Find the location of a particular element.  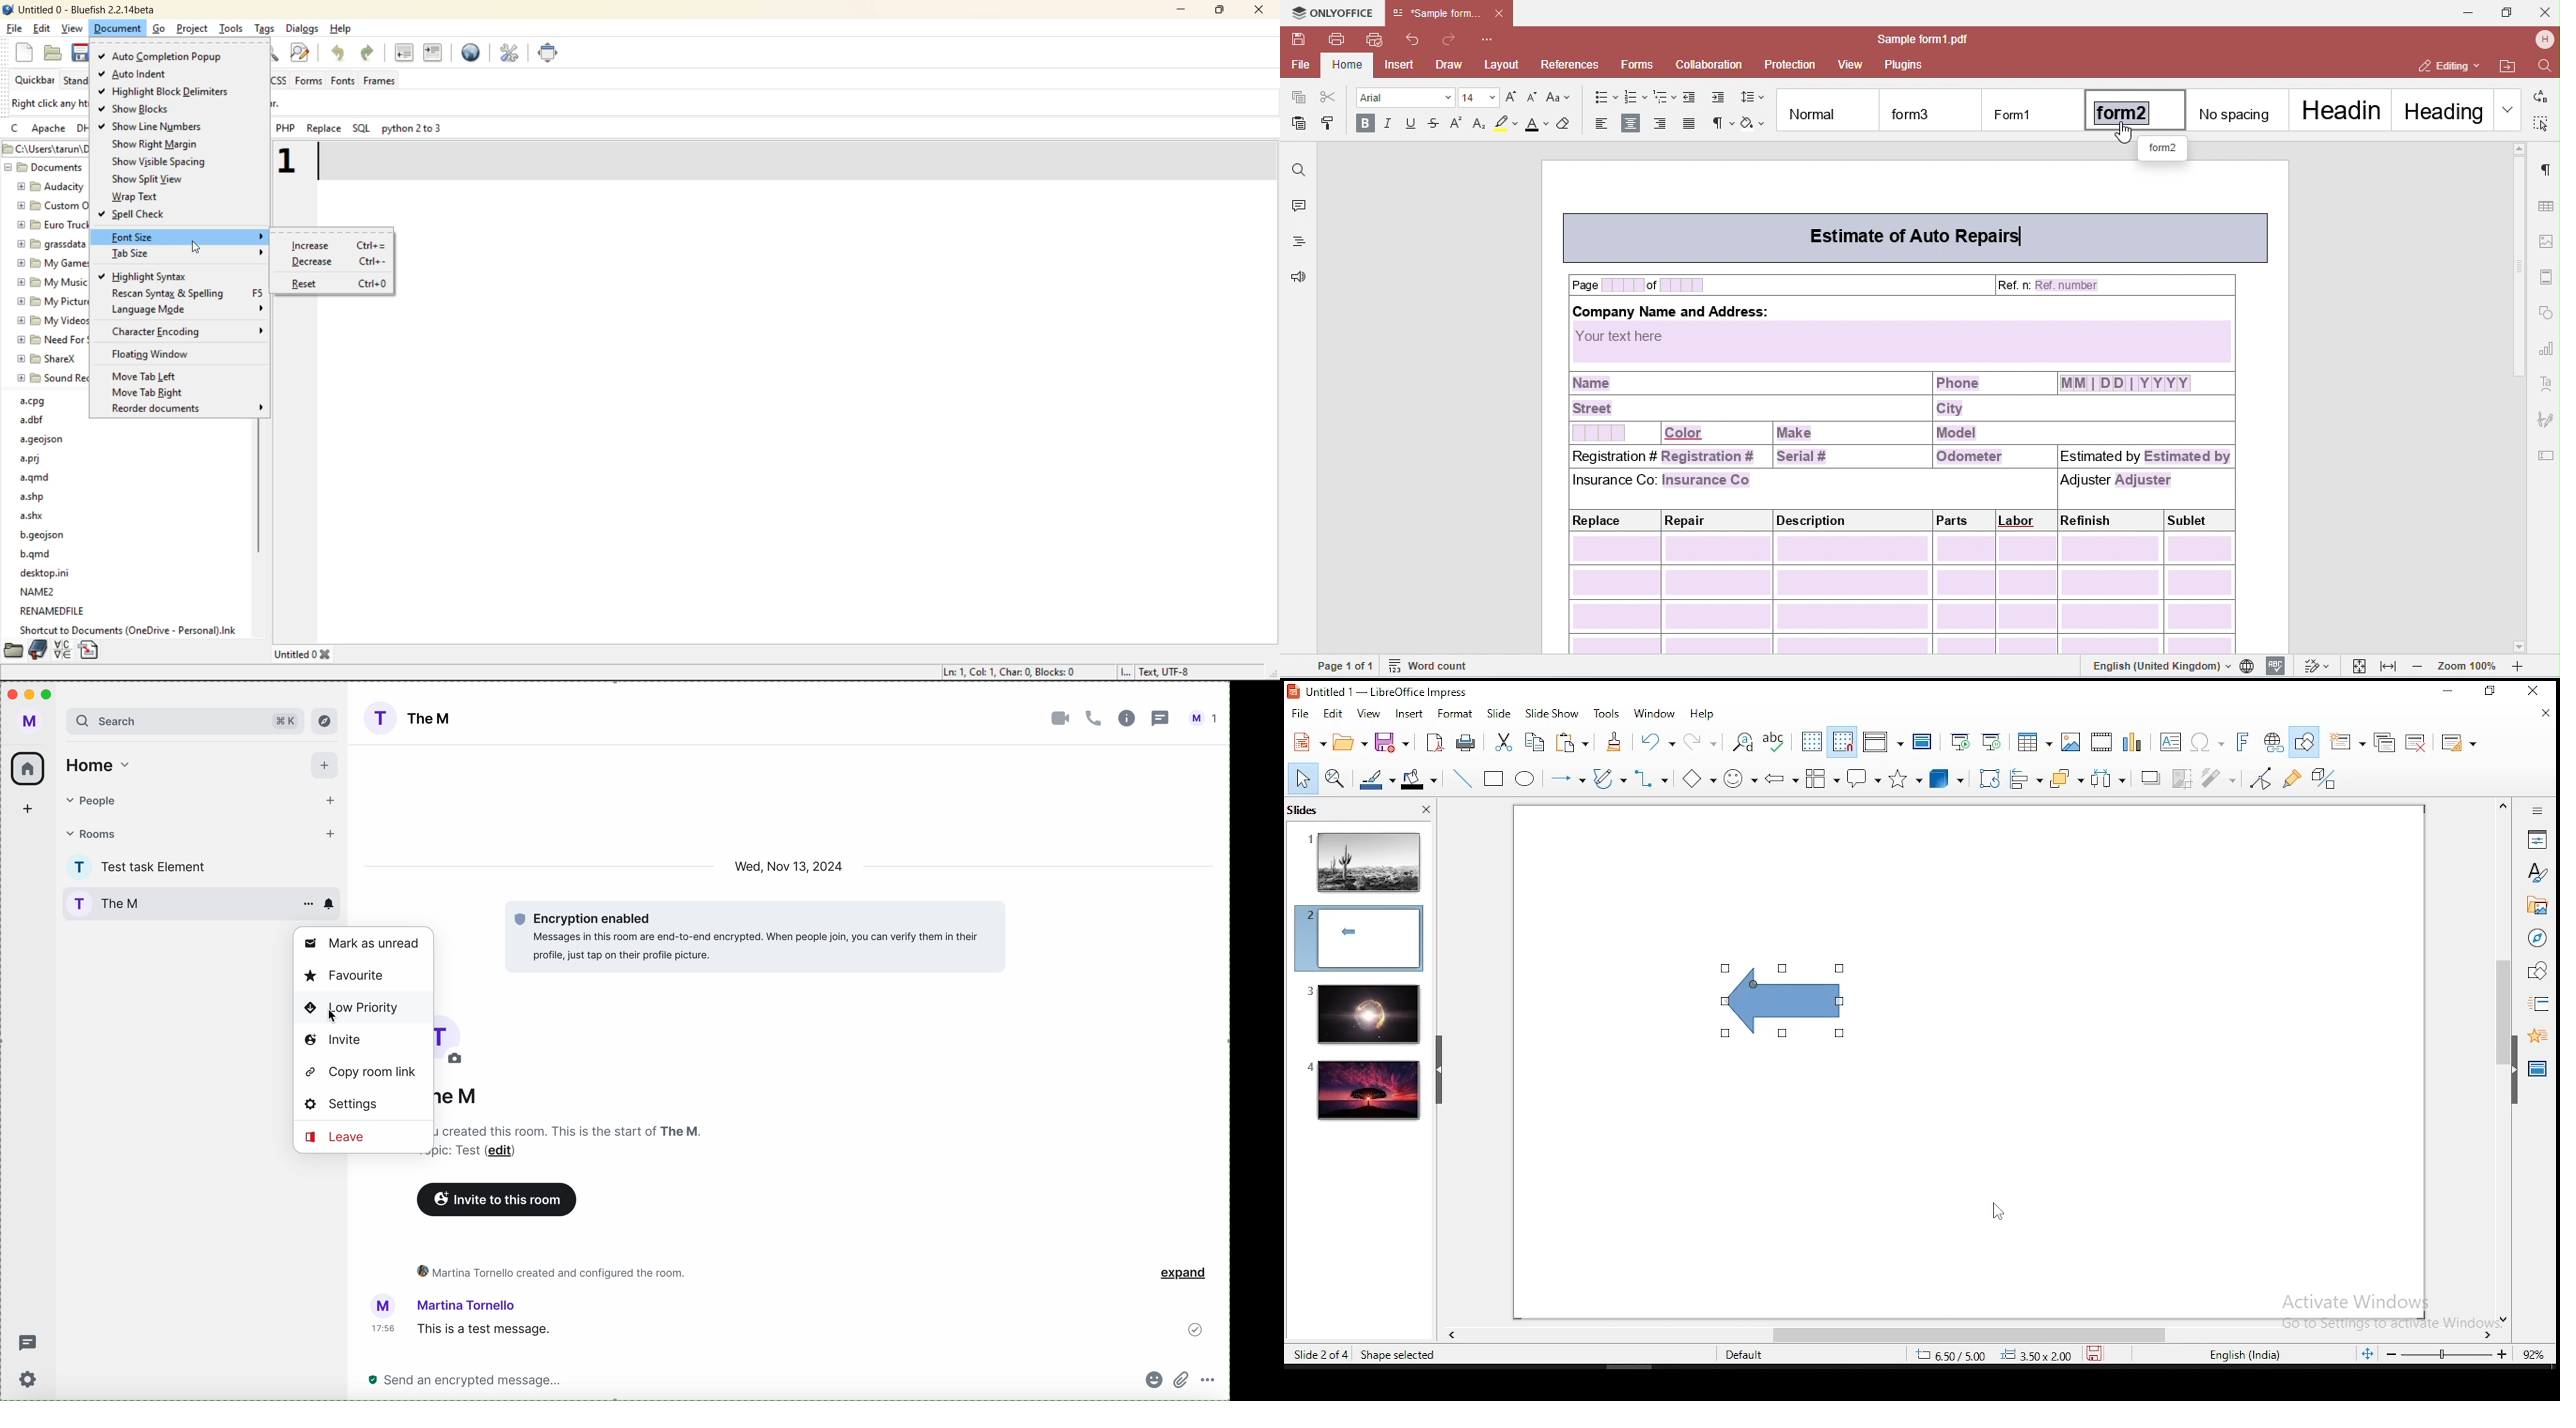

description room is located at coordinates (569, 1129).